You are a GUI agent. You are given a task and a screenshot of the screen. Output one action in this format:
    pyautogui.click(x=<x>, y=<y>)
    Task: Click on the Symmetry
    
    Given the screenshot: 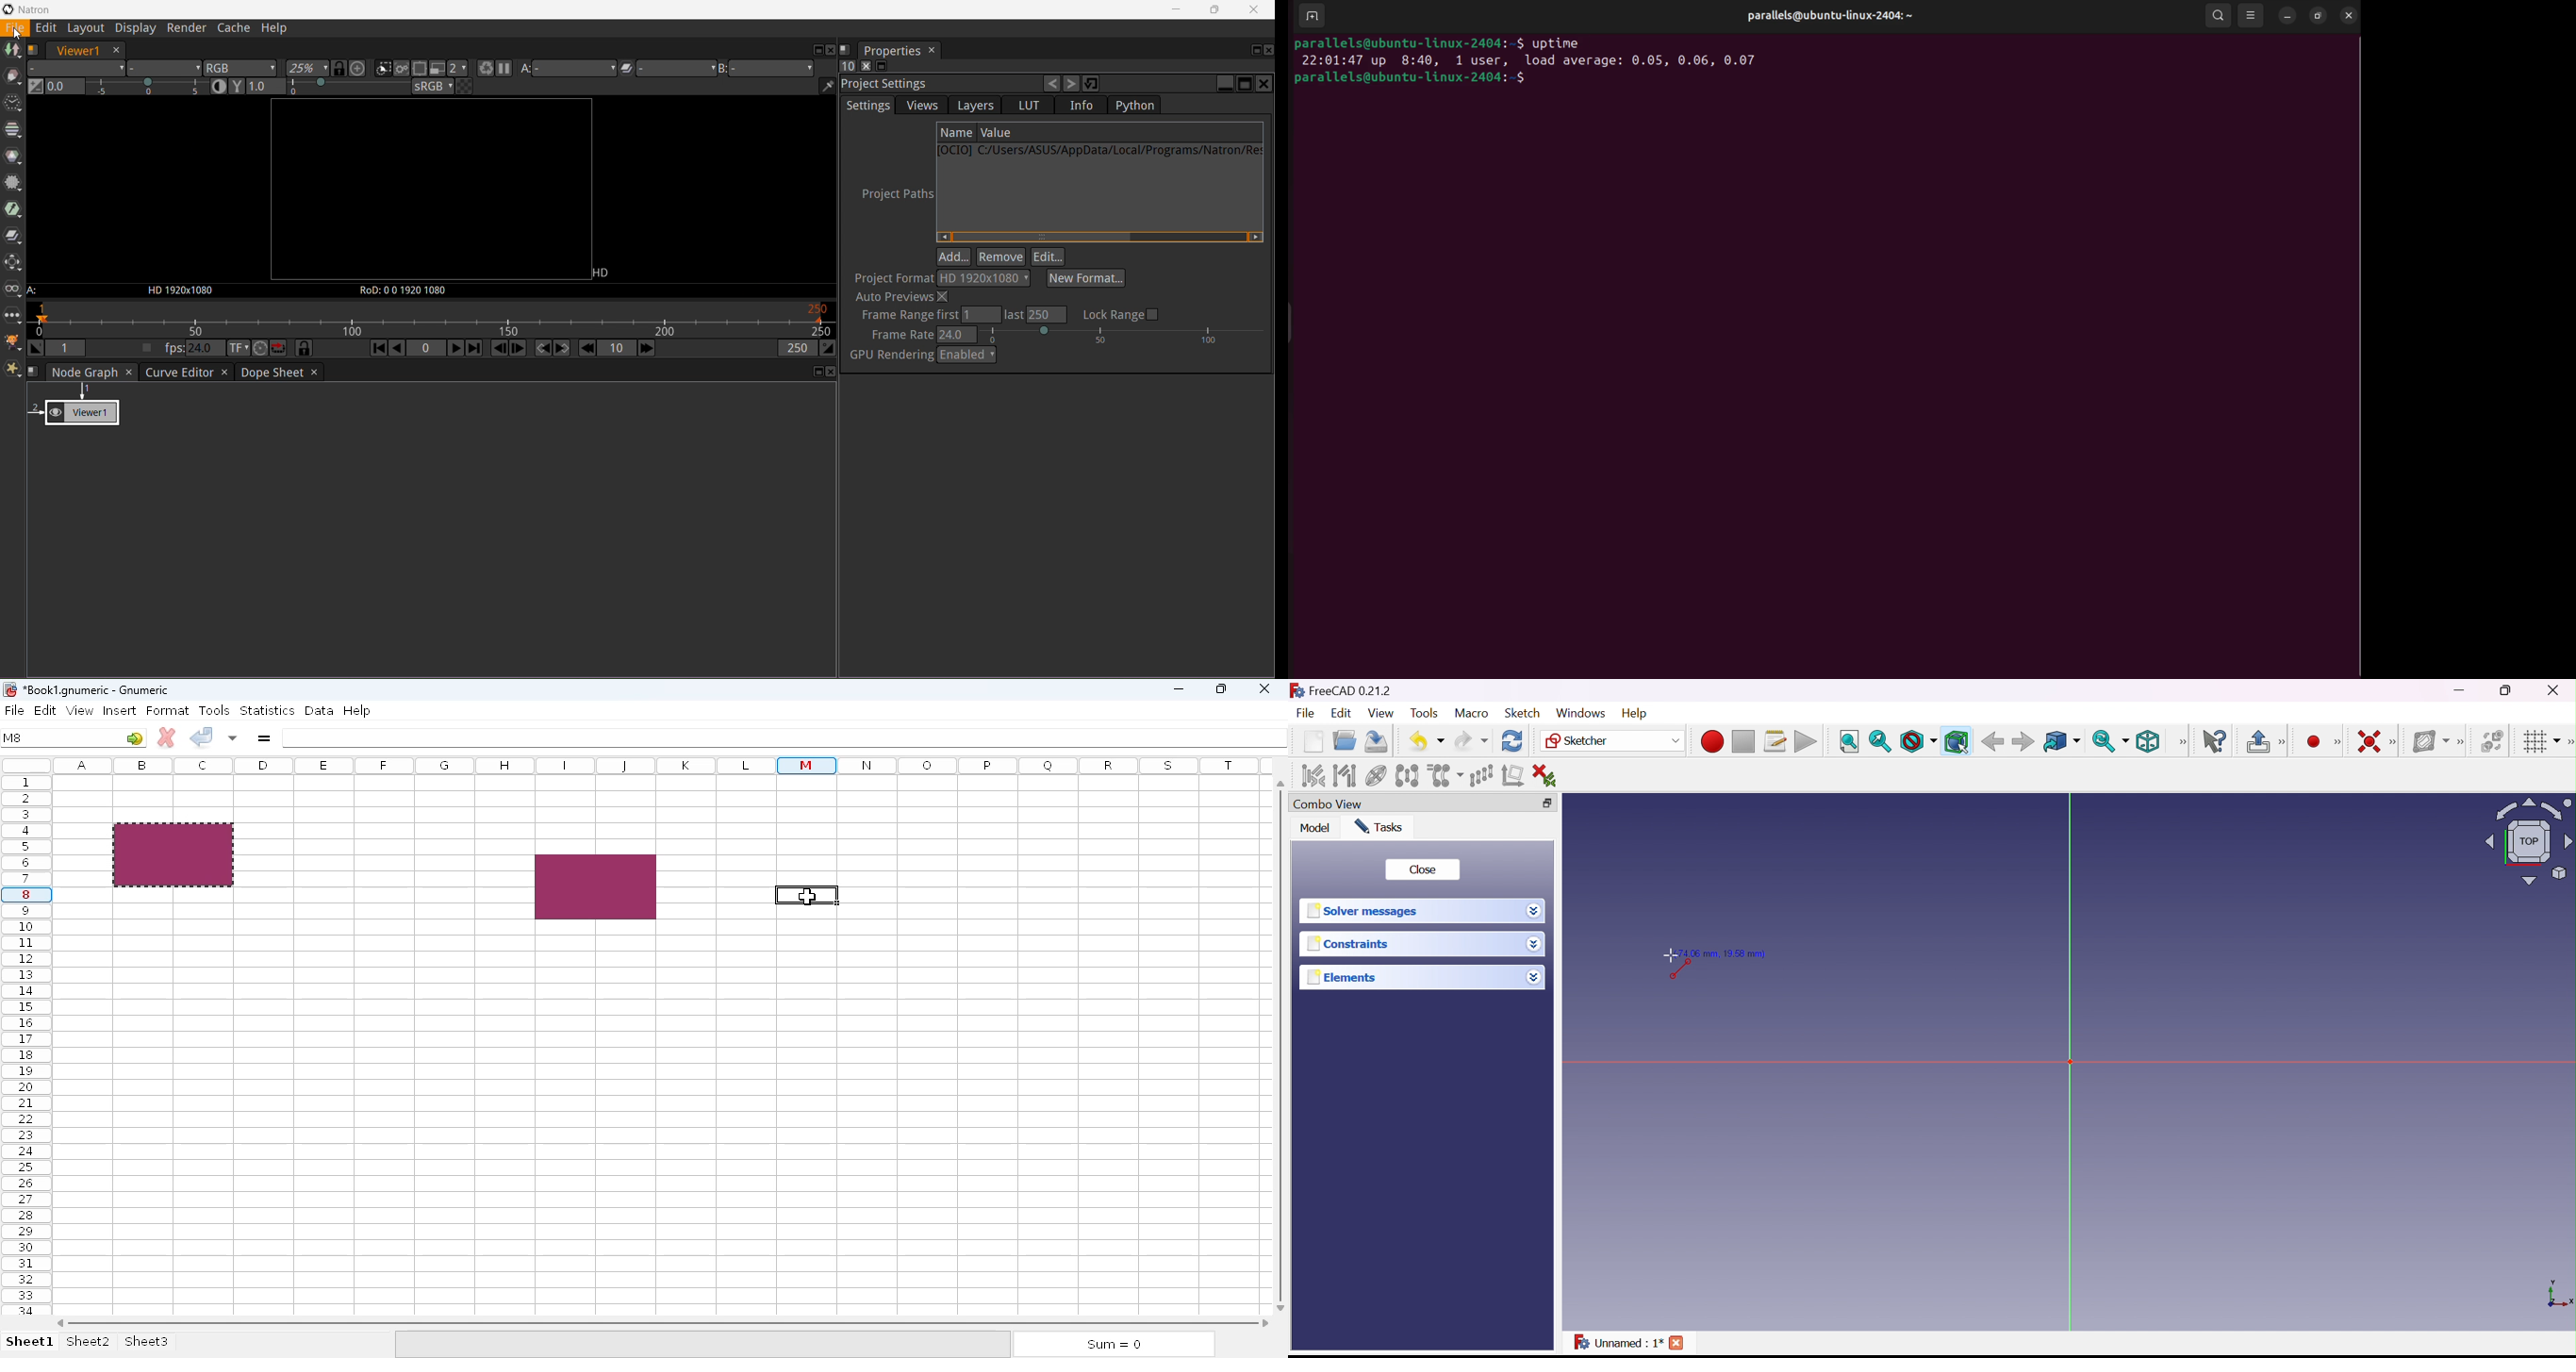 What is the action you would take?
    pyautogui.click(x=1406, y=776)
    